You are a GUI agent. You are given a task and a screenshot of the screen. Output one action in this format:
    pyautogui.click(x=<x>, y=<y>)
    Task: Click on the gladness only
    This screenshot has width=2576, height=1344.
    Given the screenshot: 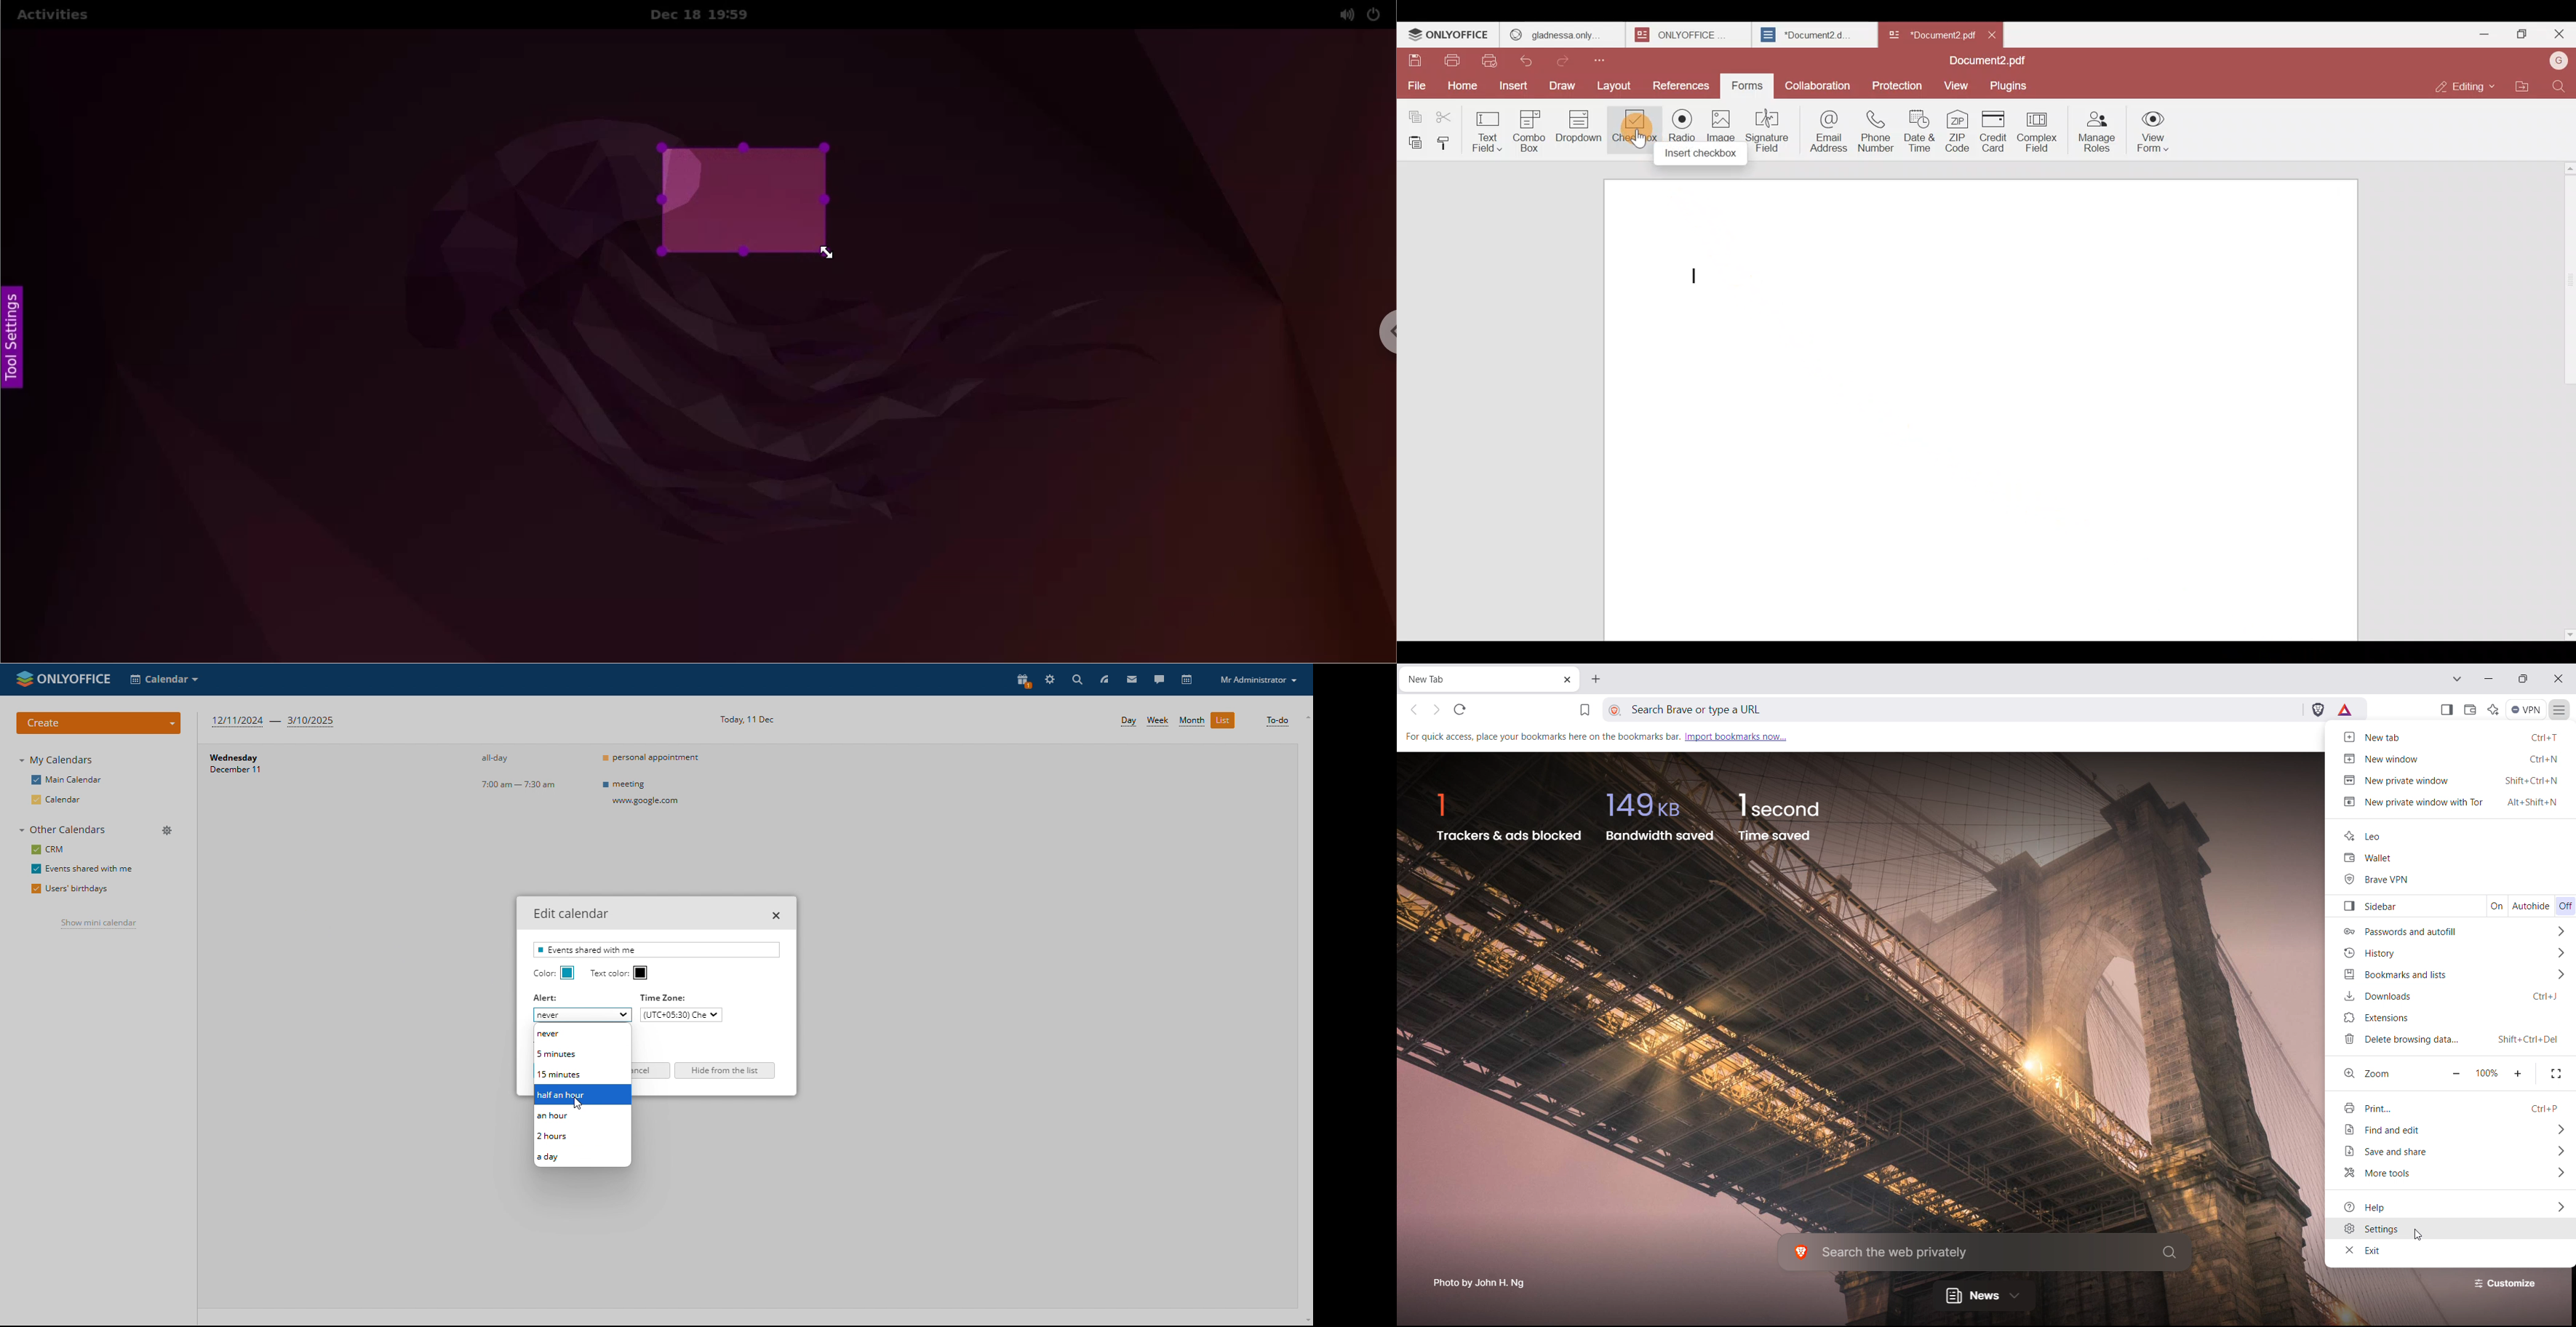 What is the action you would take?
    pyautogui.click(x=1561, y=32)
    